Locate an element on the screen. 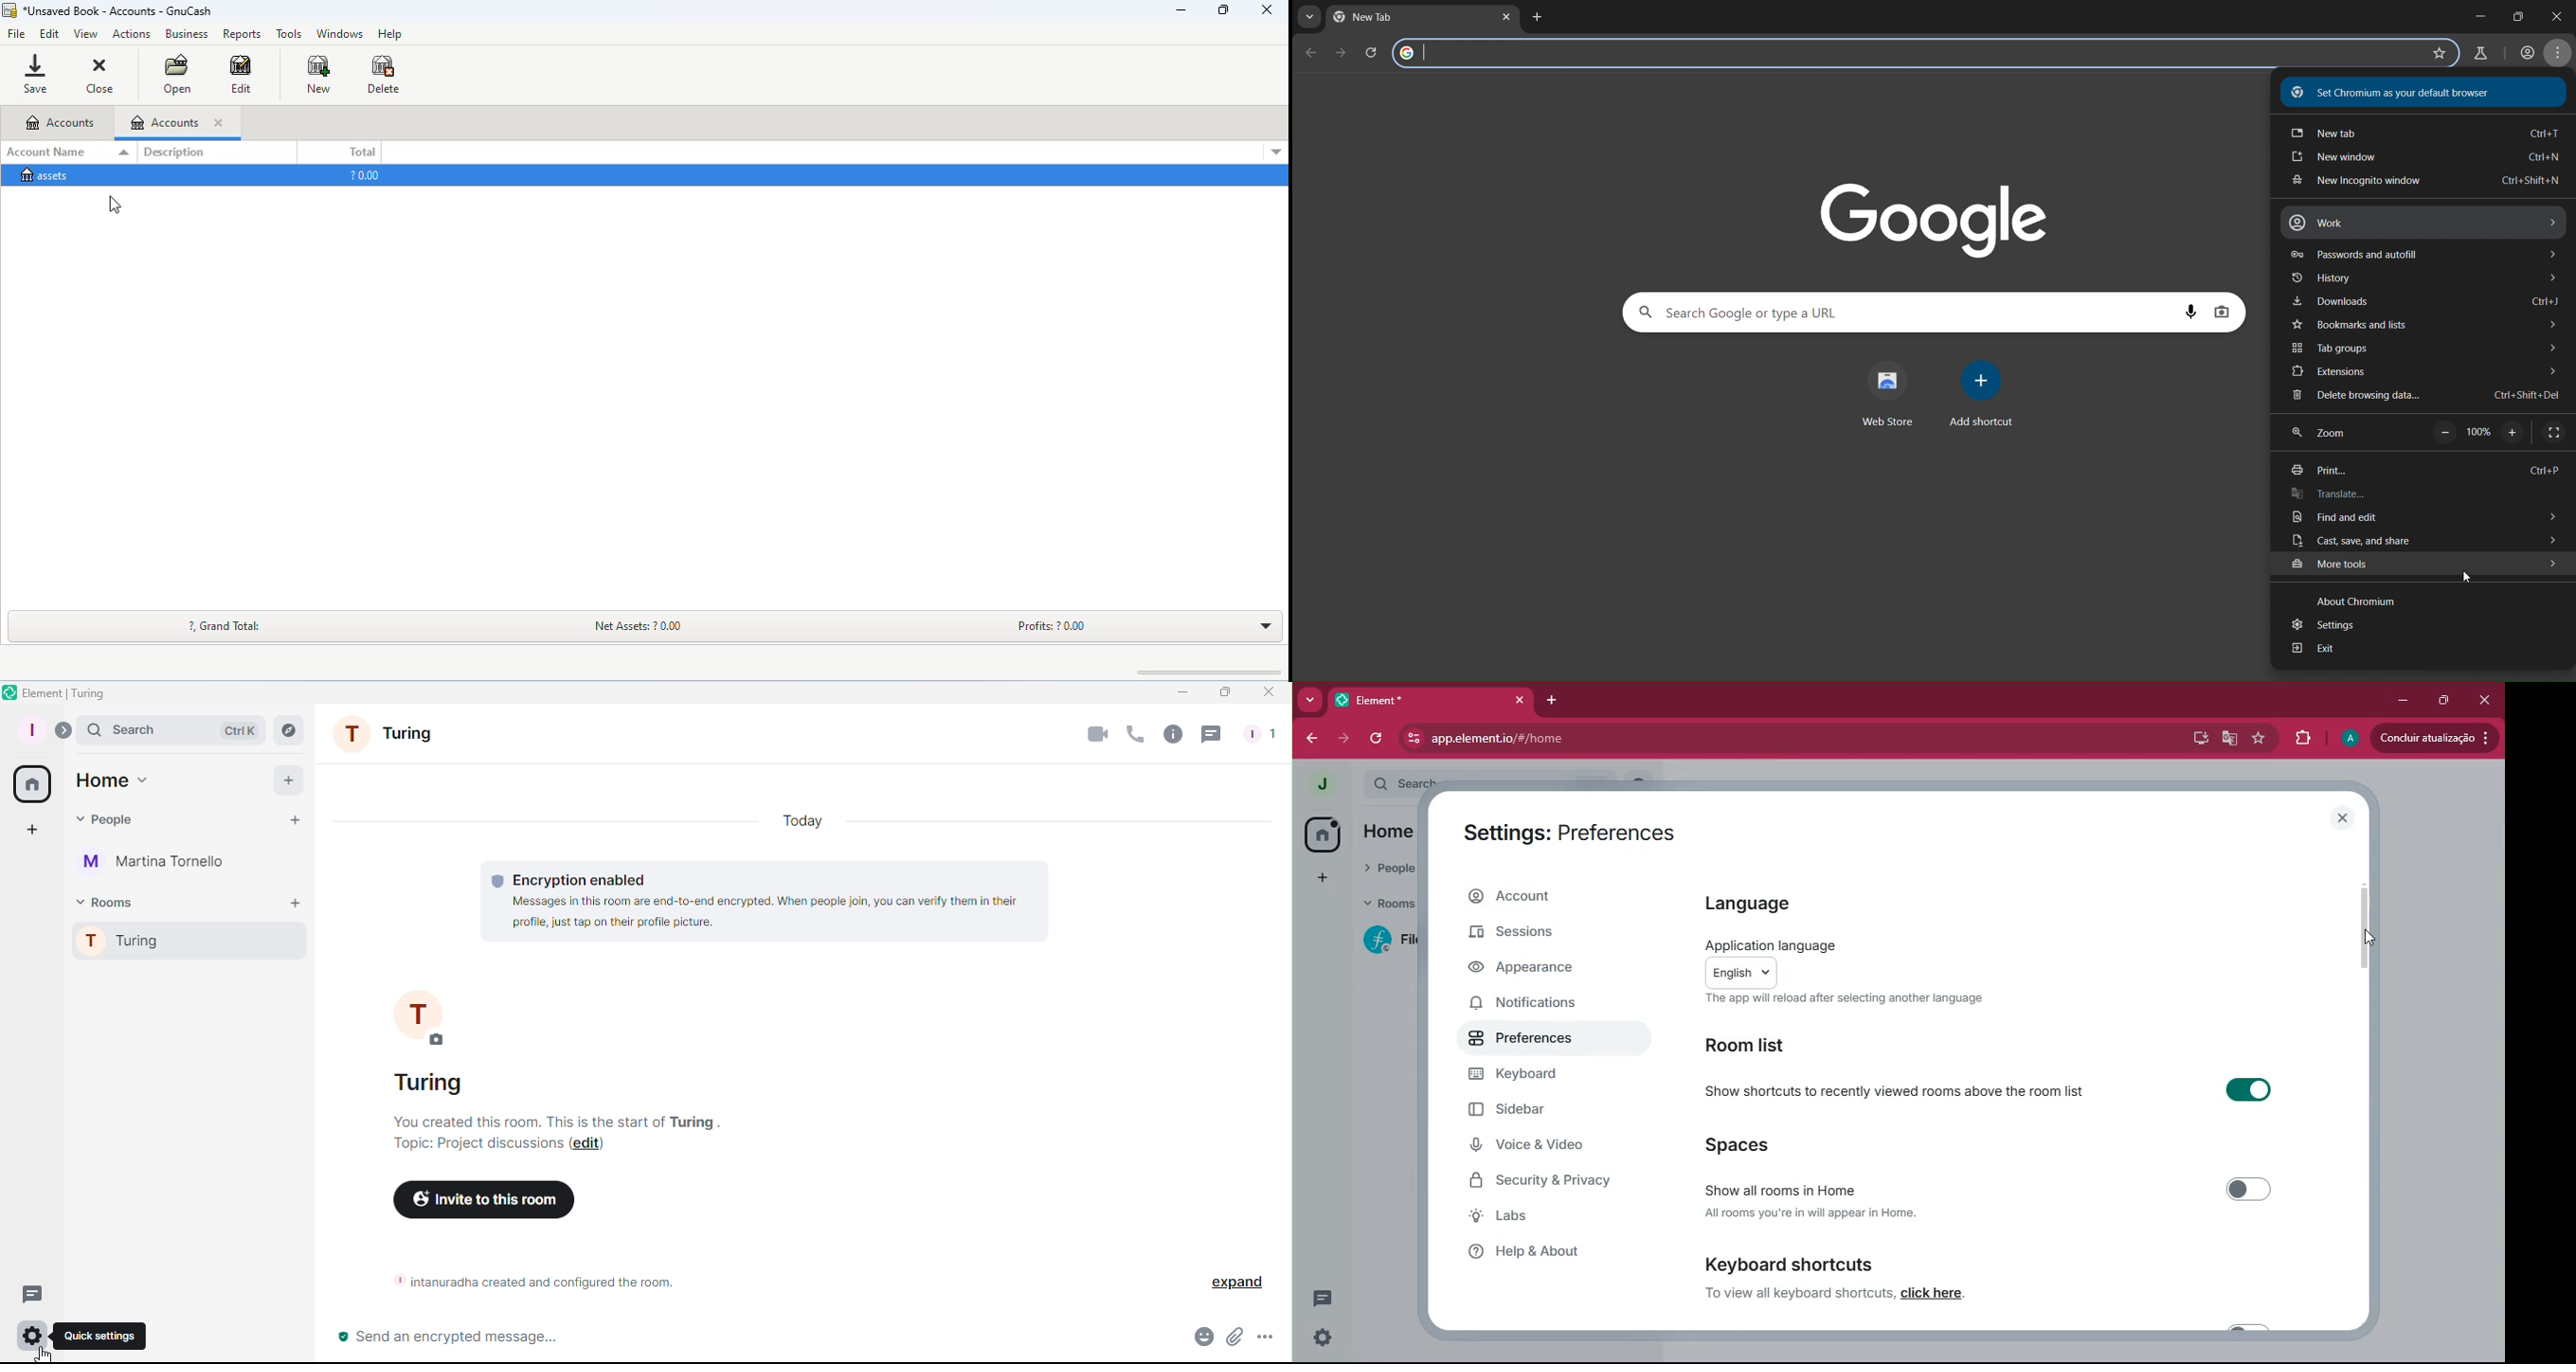  Home is located at coordinates (32, 784).